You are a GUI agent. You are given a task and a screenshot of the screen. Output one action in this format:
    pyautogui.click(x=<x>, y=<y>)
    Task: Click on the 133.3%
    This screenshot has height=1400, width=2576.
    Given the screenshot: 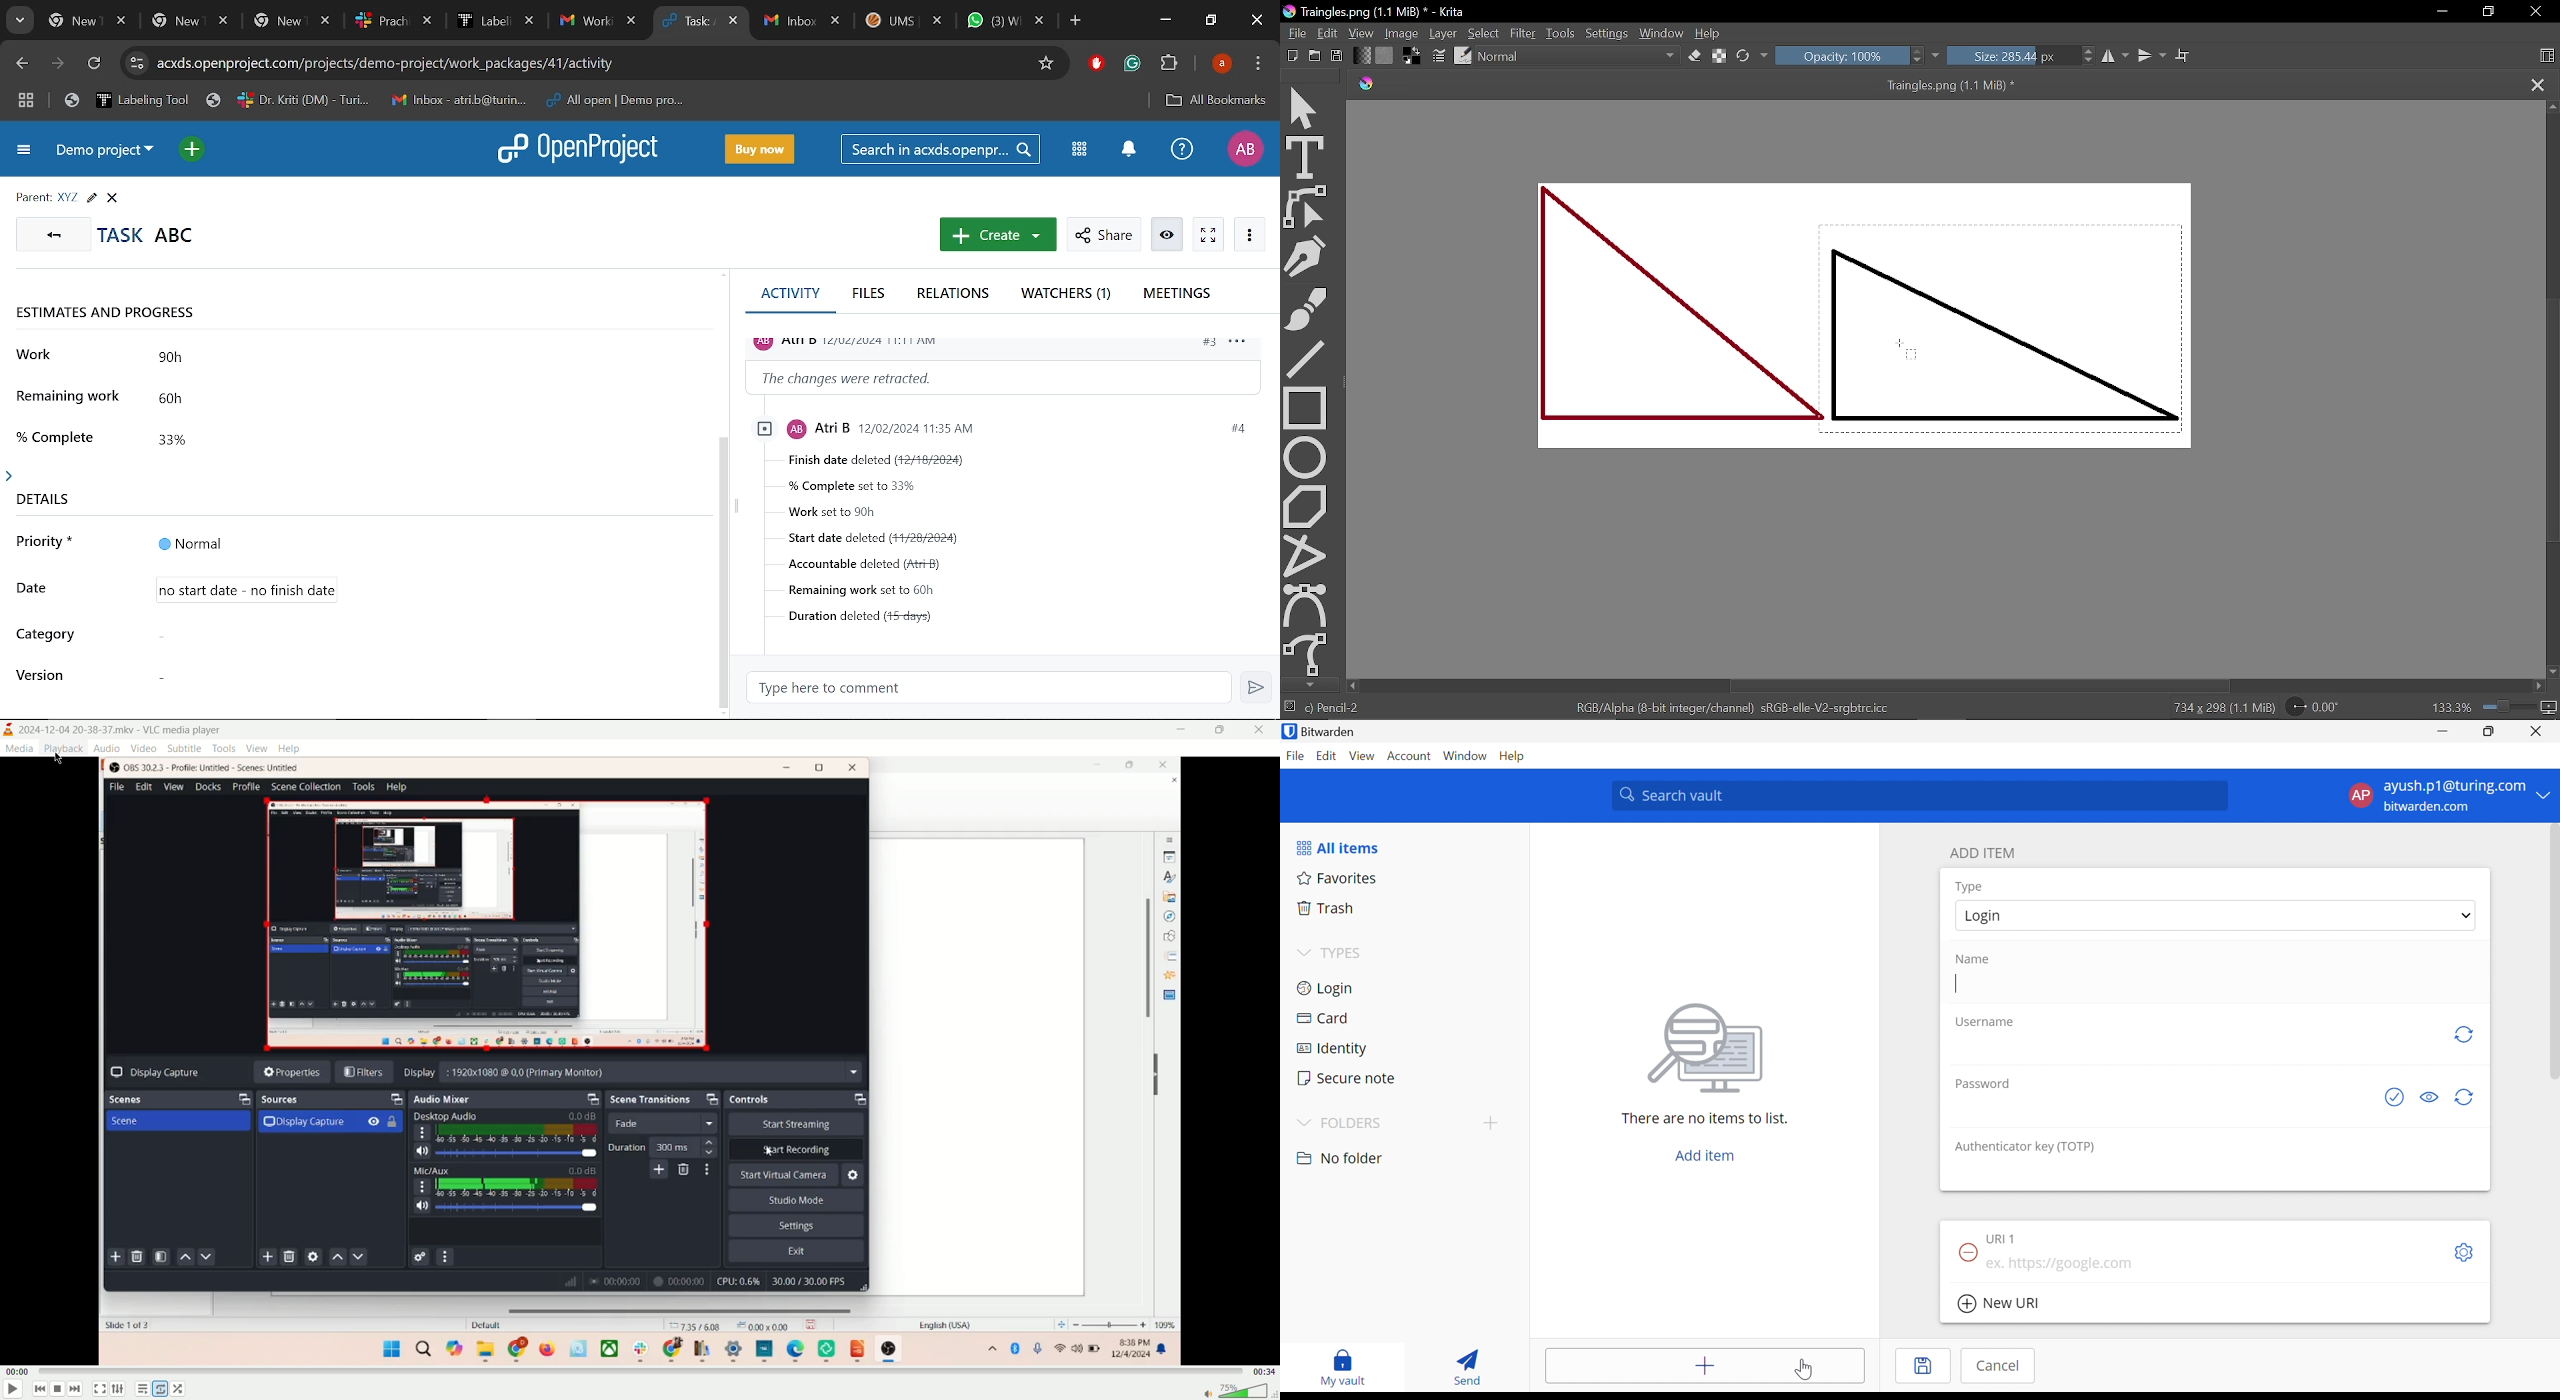 What is the action you would take?
    pyautogui.click(x=2495, y=707)
    